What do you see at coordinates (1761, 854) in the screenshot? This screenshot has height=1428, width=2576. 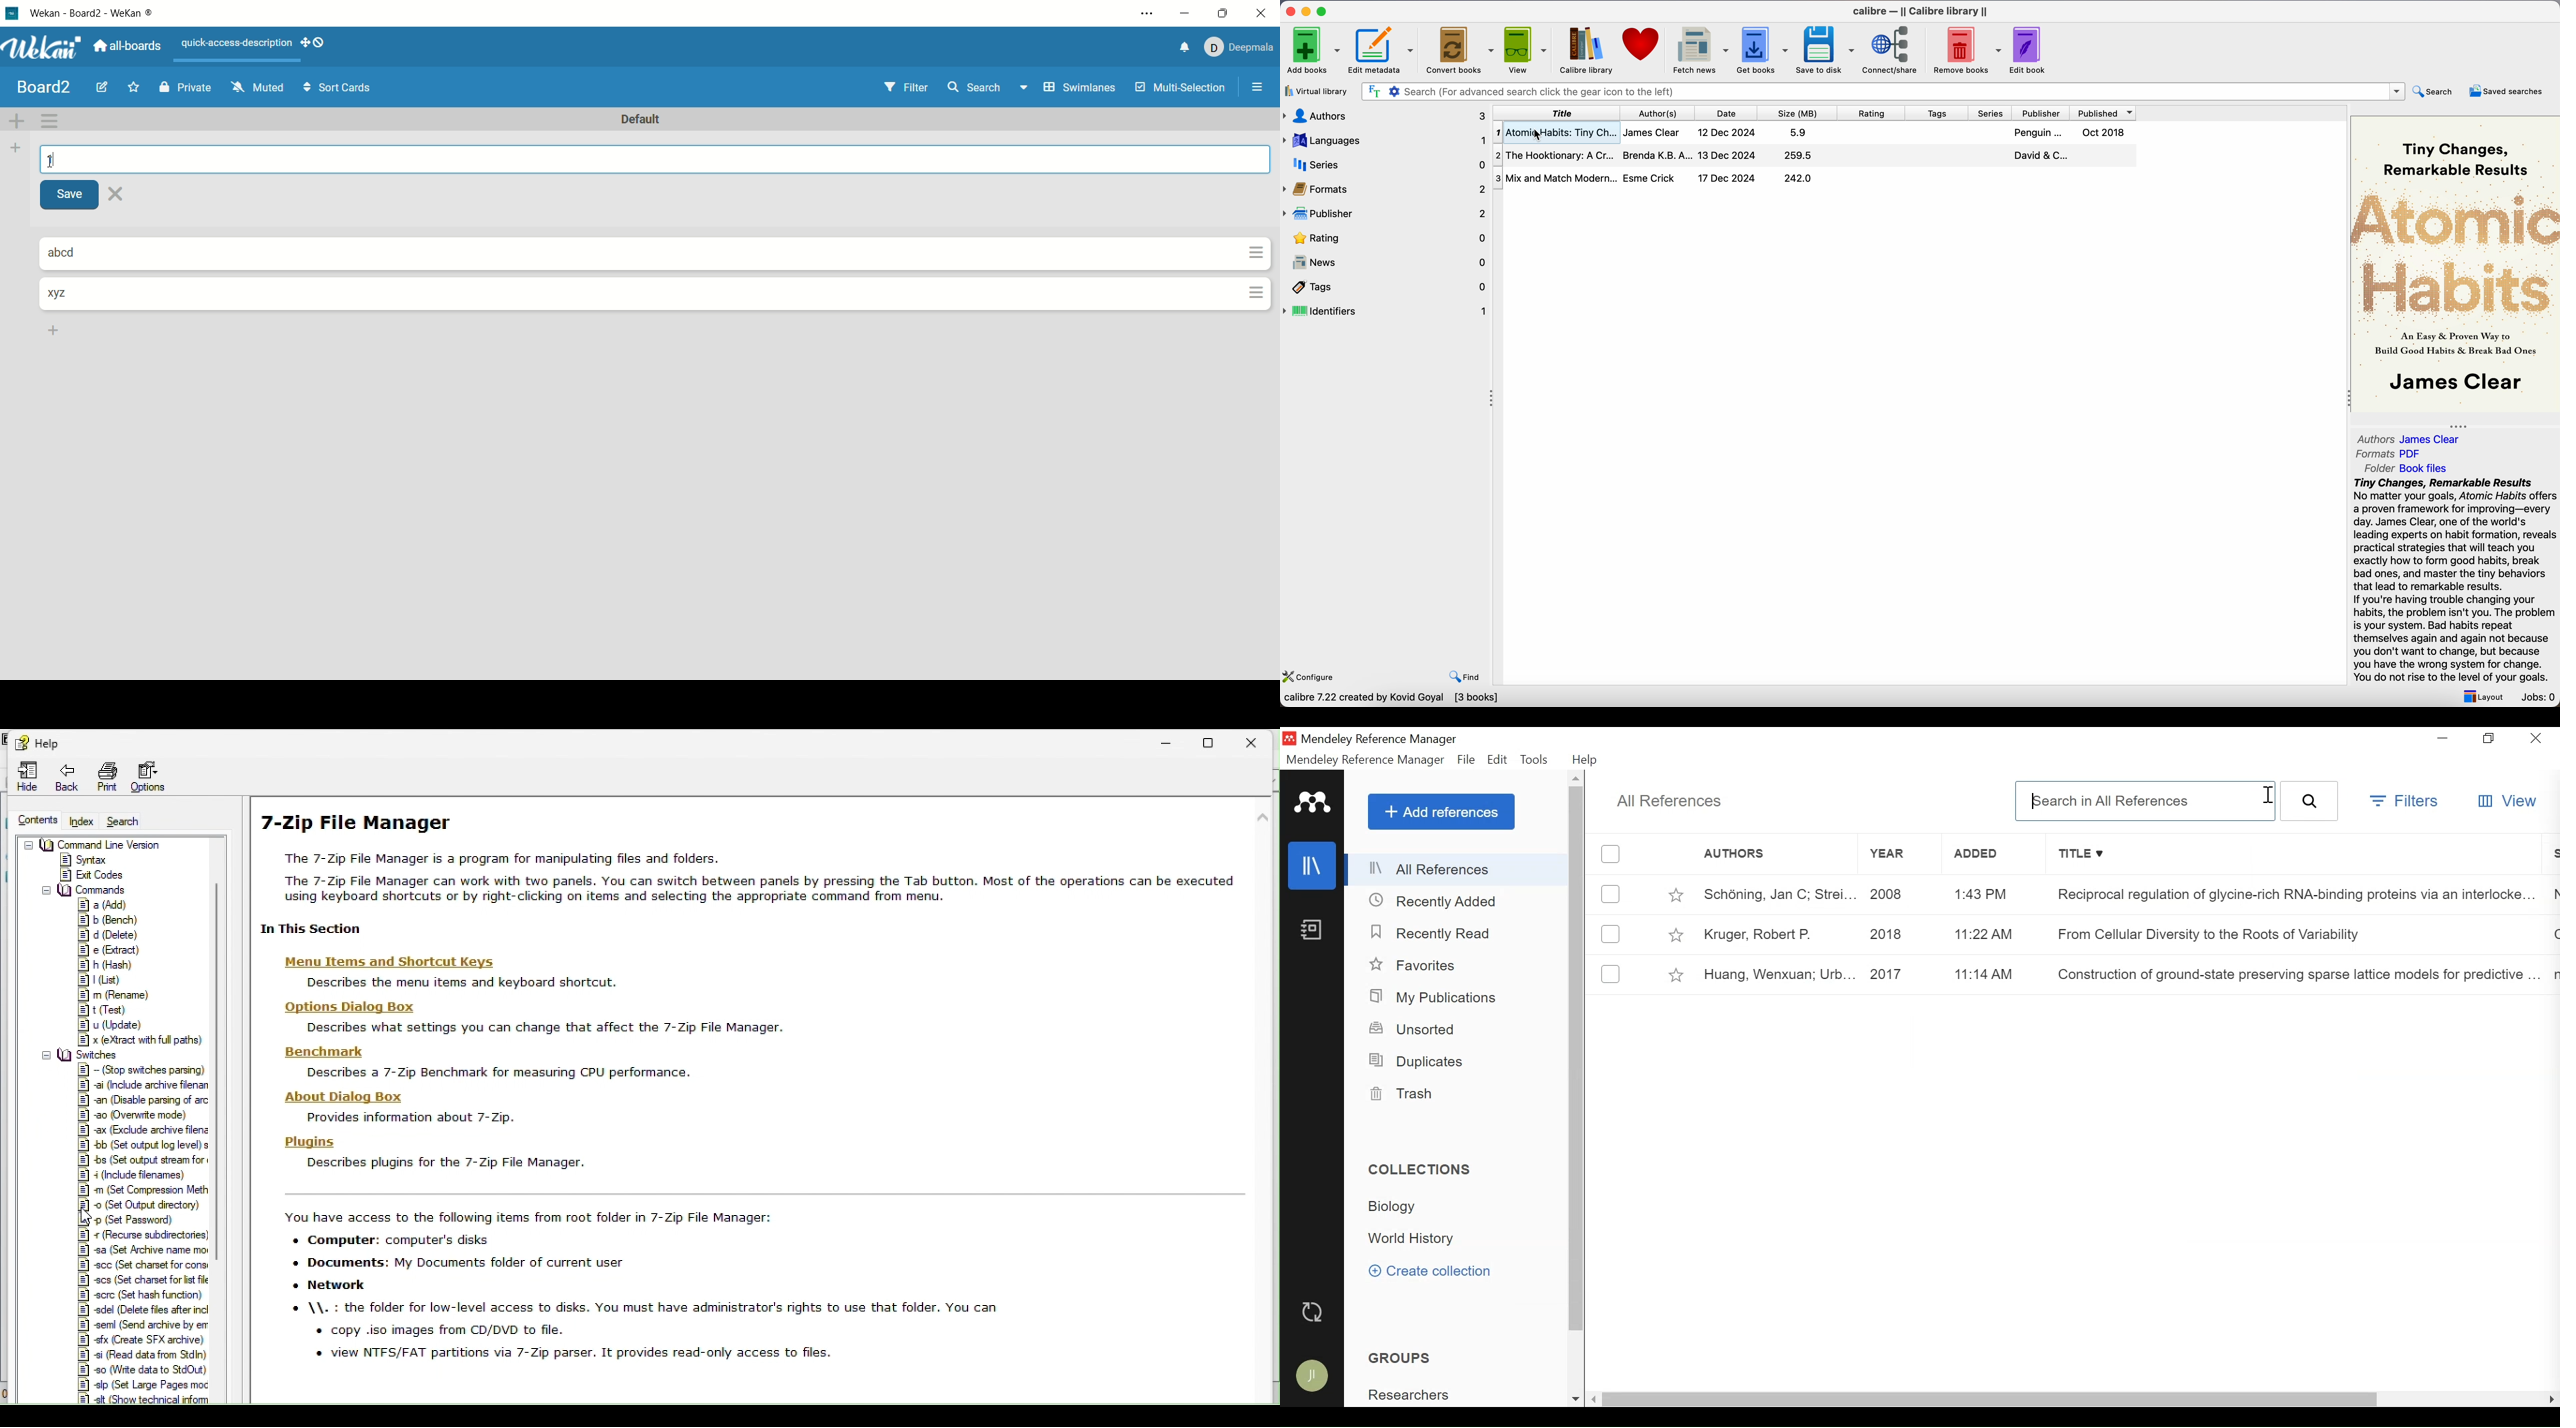 I see `Authors` at bounding box center [1761, 854].